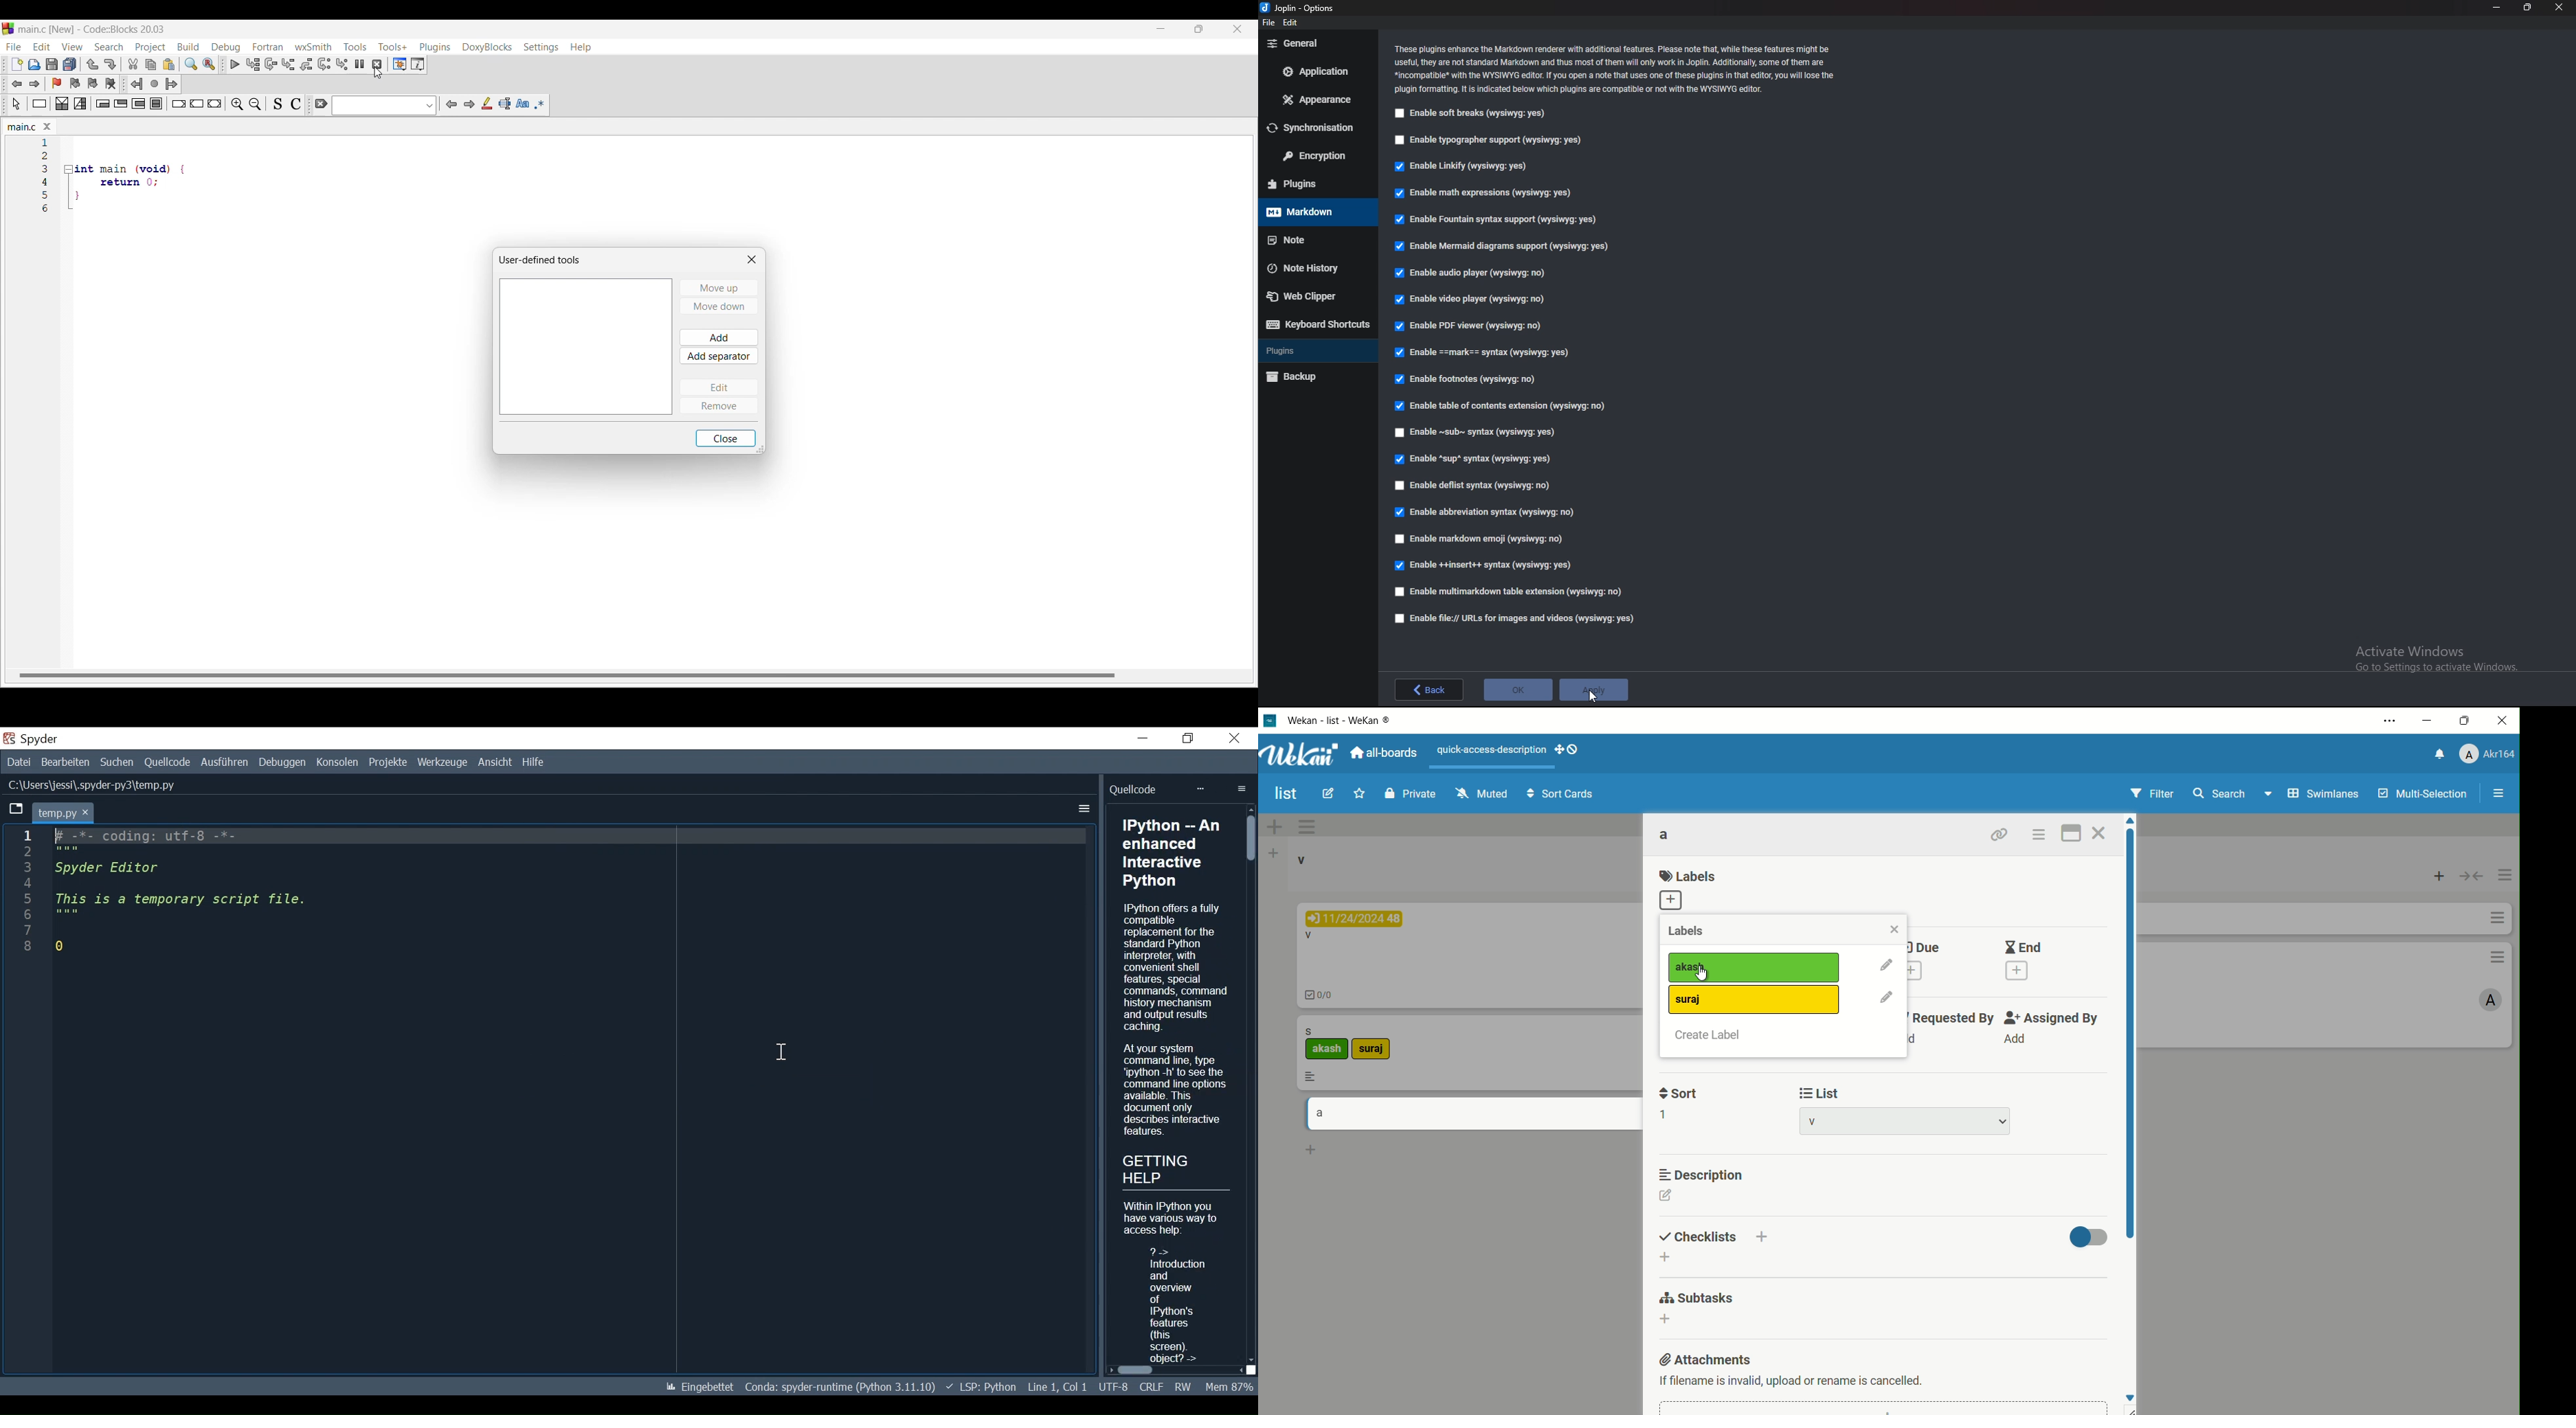  I want to click on horizontal scroll bar, so click(566, 671).